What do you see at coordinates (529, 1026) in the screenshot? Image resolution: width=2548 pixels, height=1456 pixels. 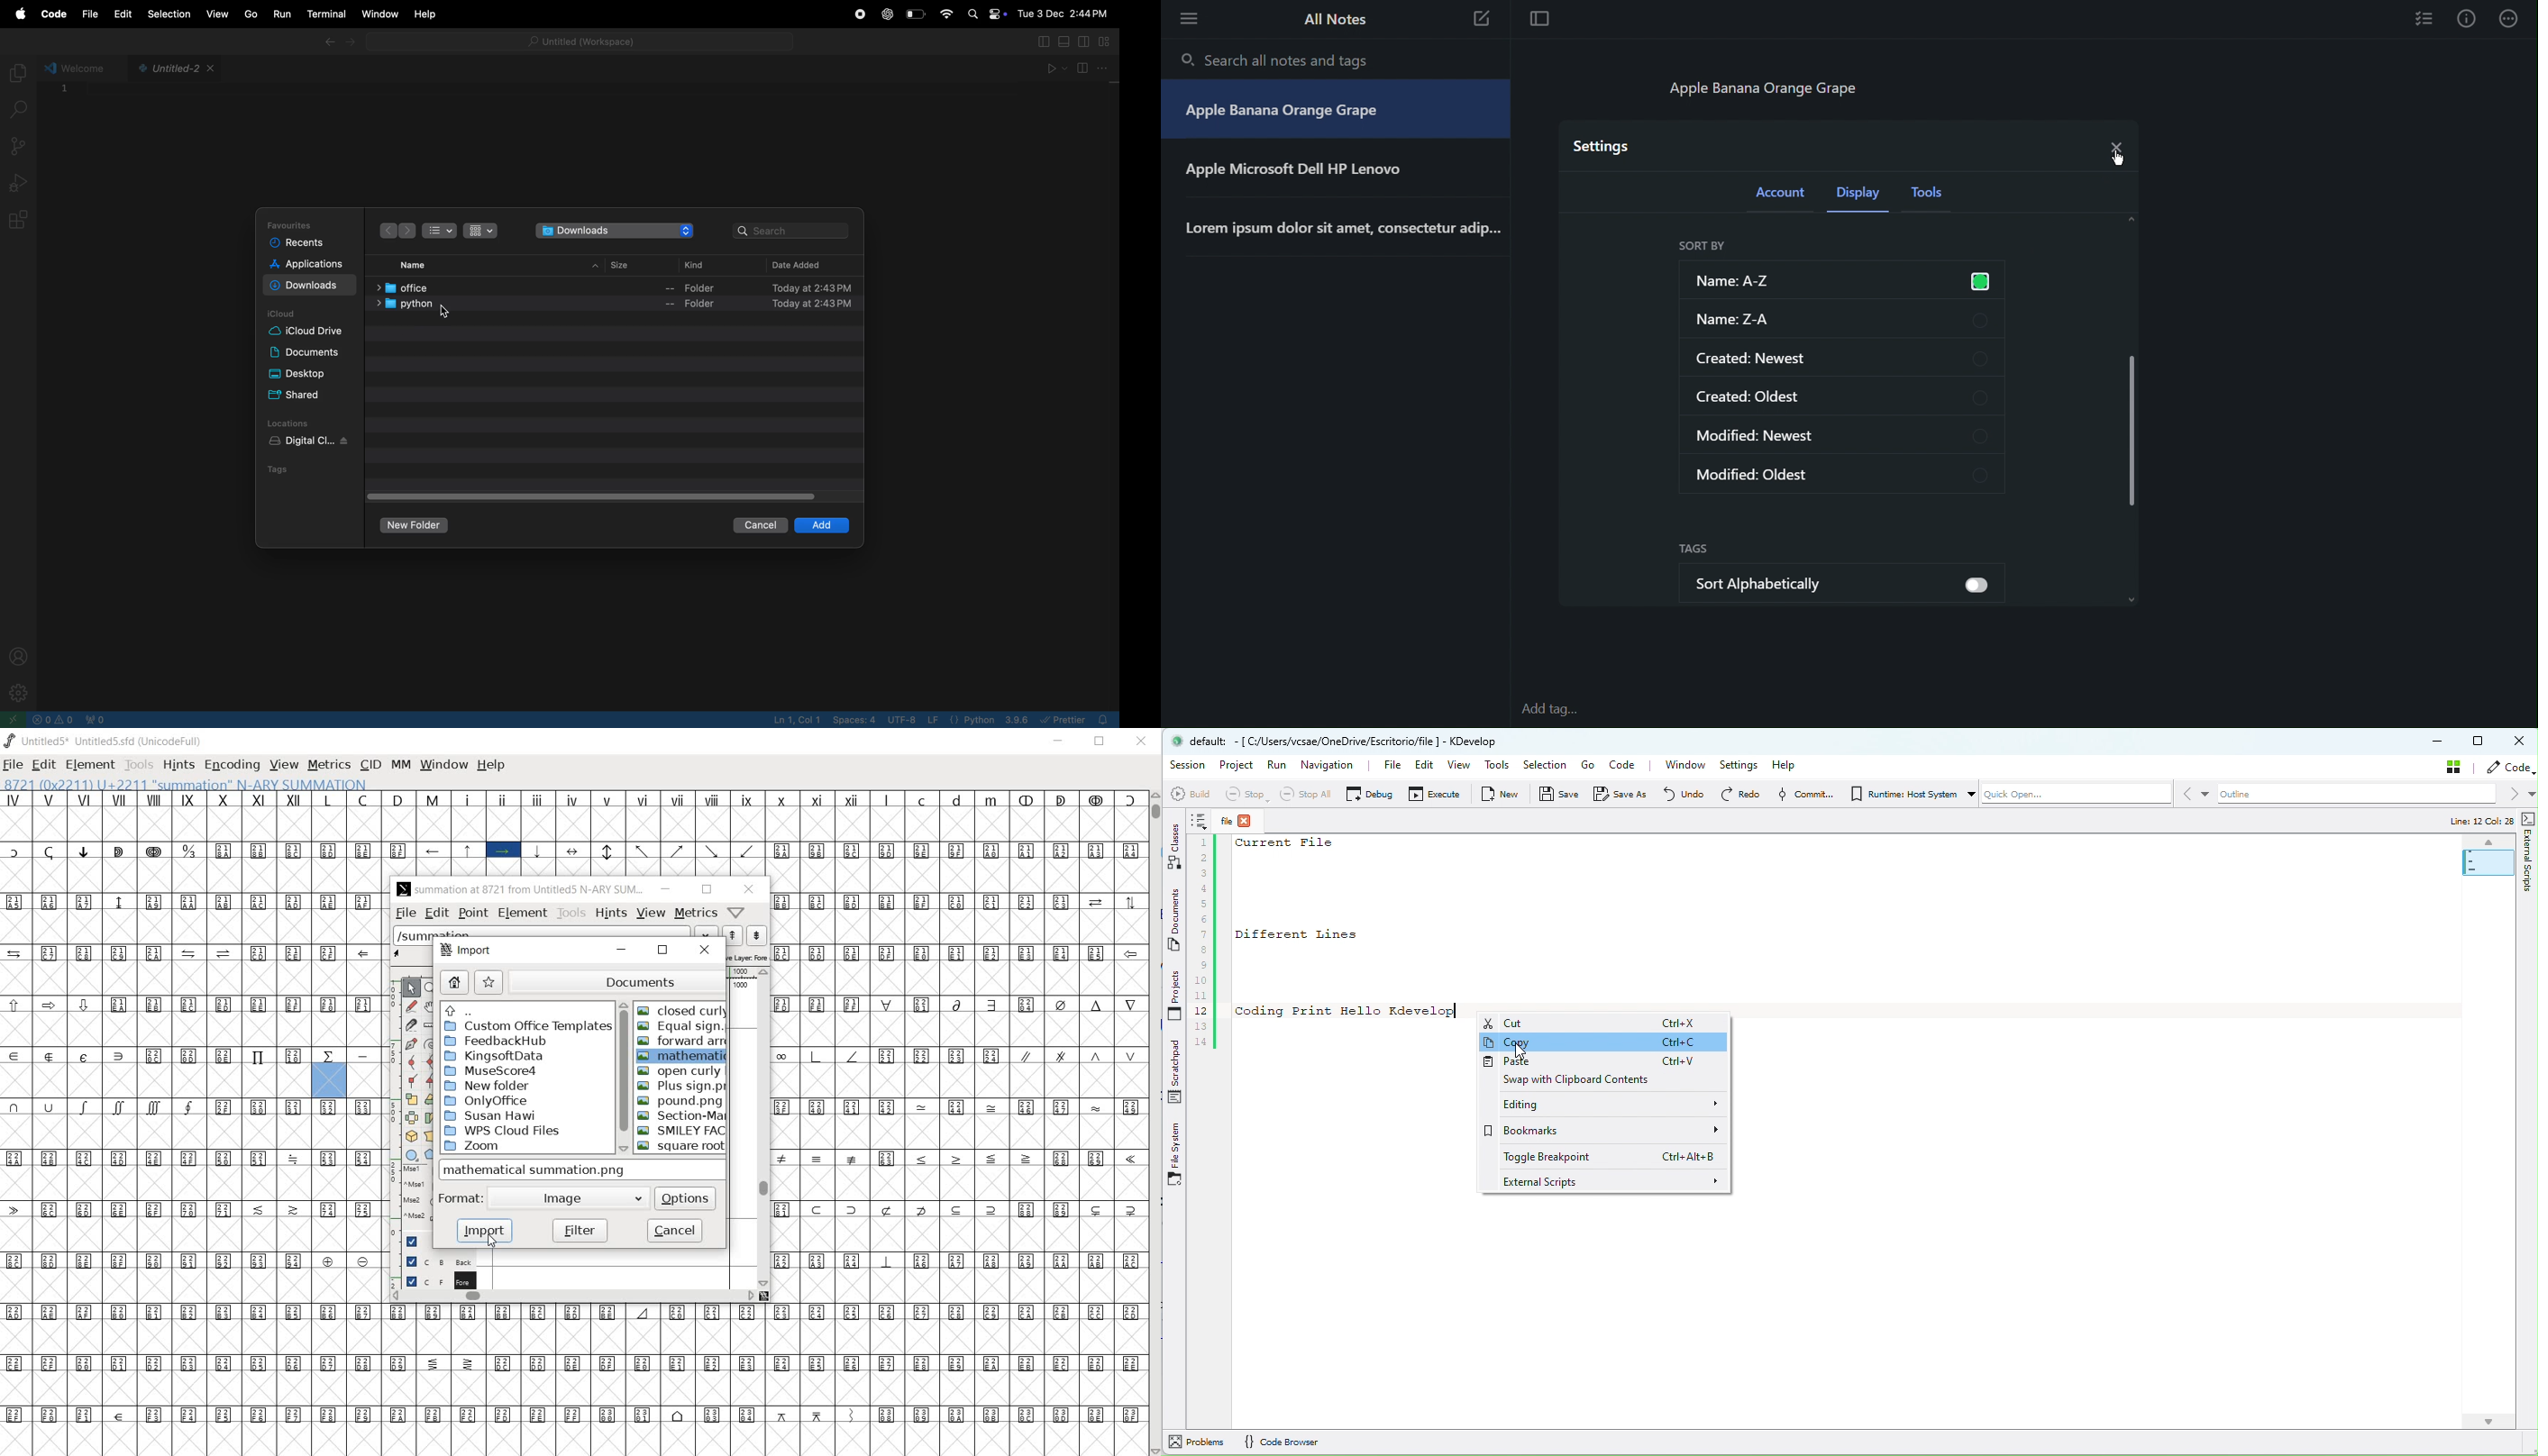 I see `custom office templates` at bounding box center [529, 1026].